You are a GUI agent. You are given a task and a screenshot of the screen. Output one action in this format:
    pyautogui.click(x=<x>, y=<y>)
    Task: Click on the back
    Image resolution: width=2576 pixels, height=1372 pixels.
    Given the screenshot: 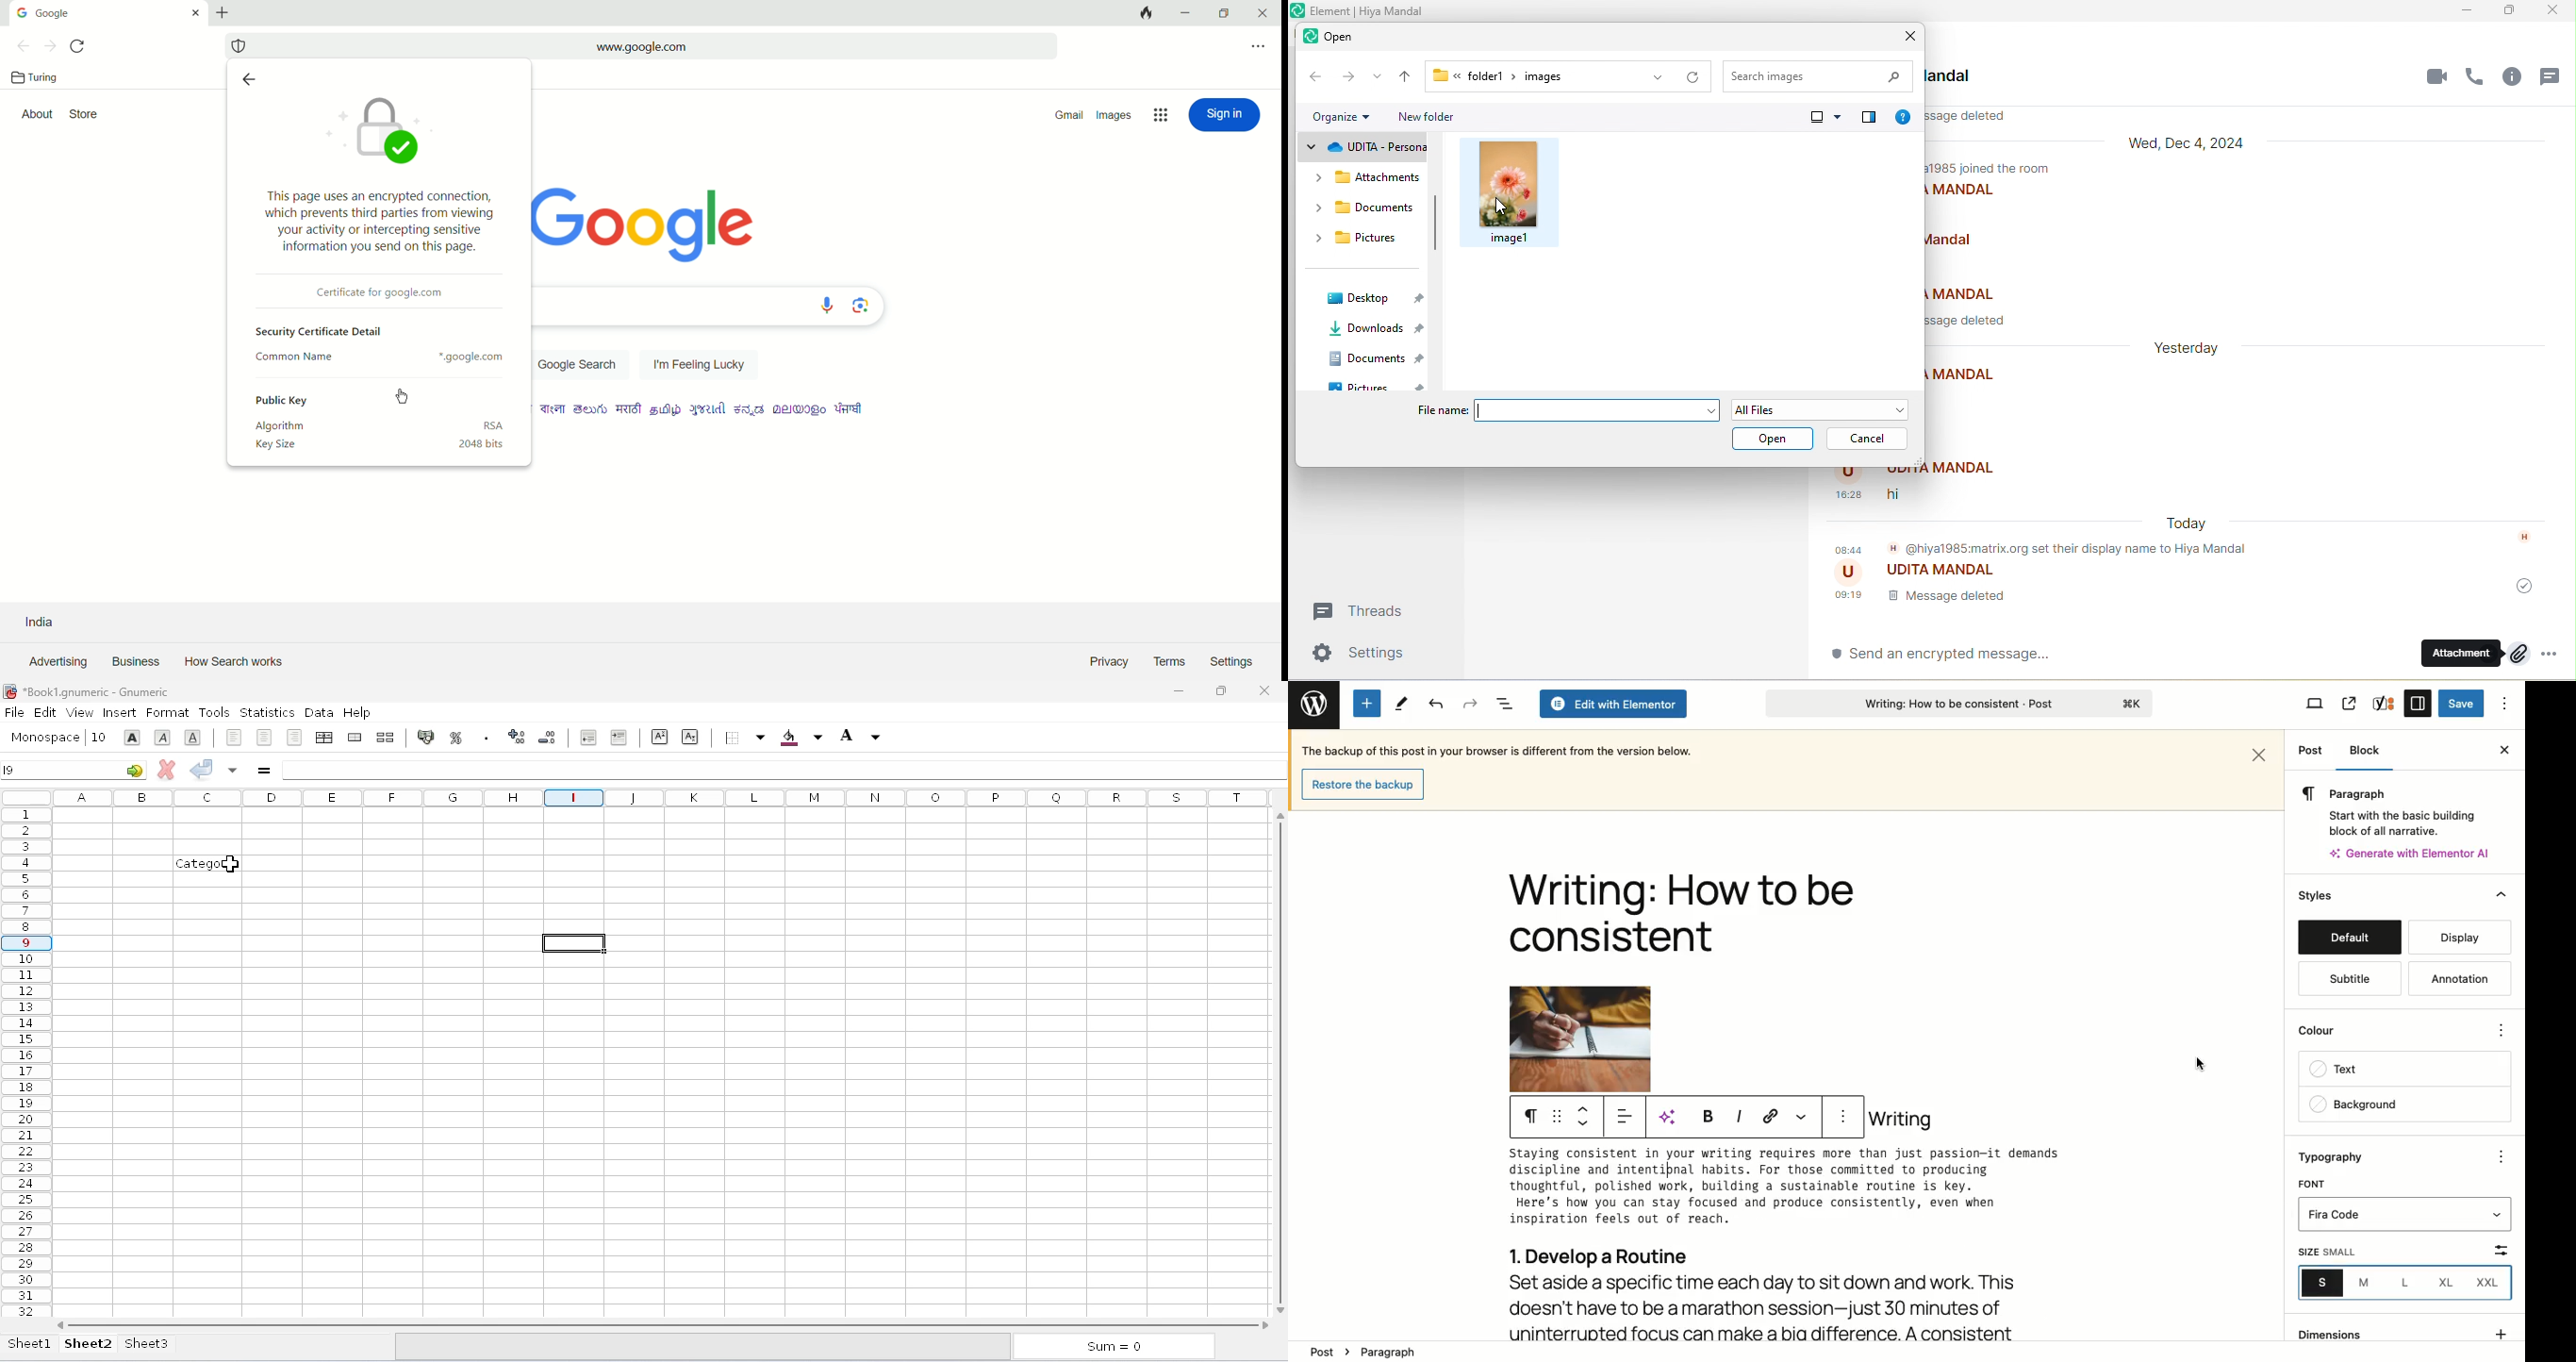 What is the action you would take?
    pyautogui.click(x=1314, y=75)
    